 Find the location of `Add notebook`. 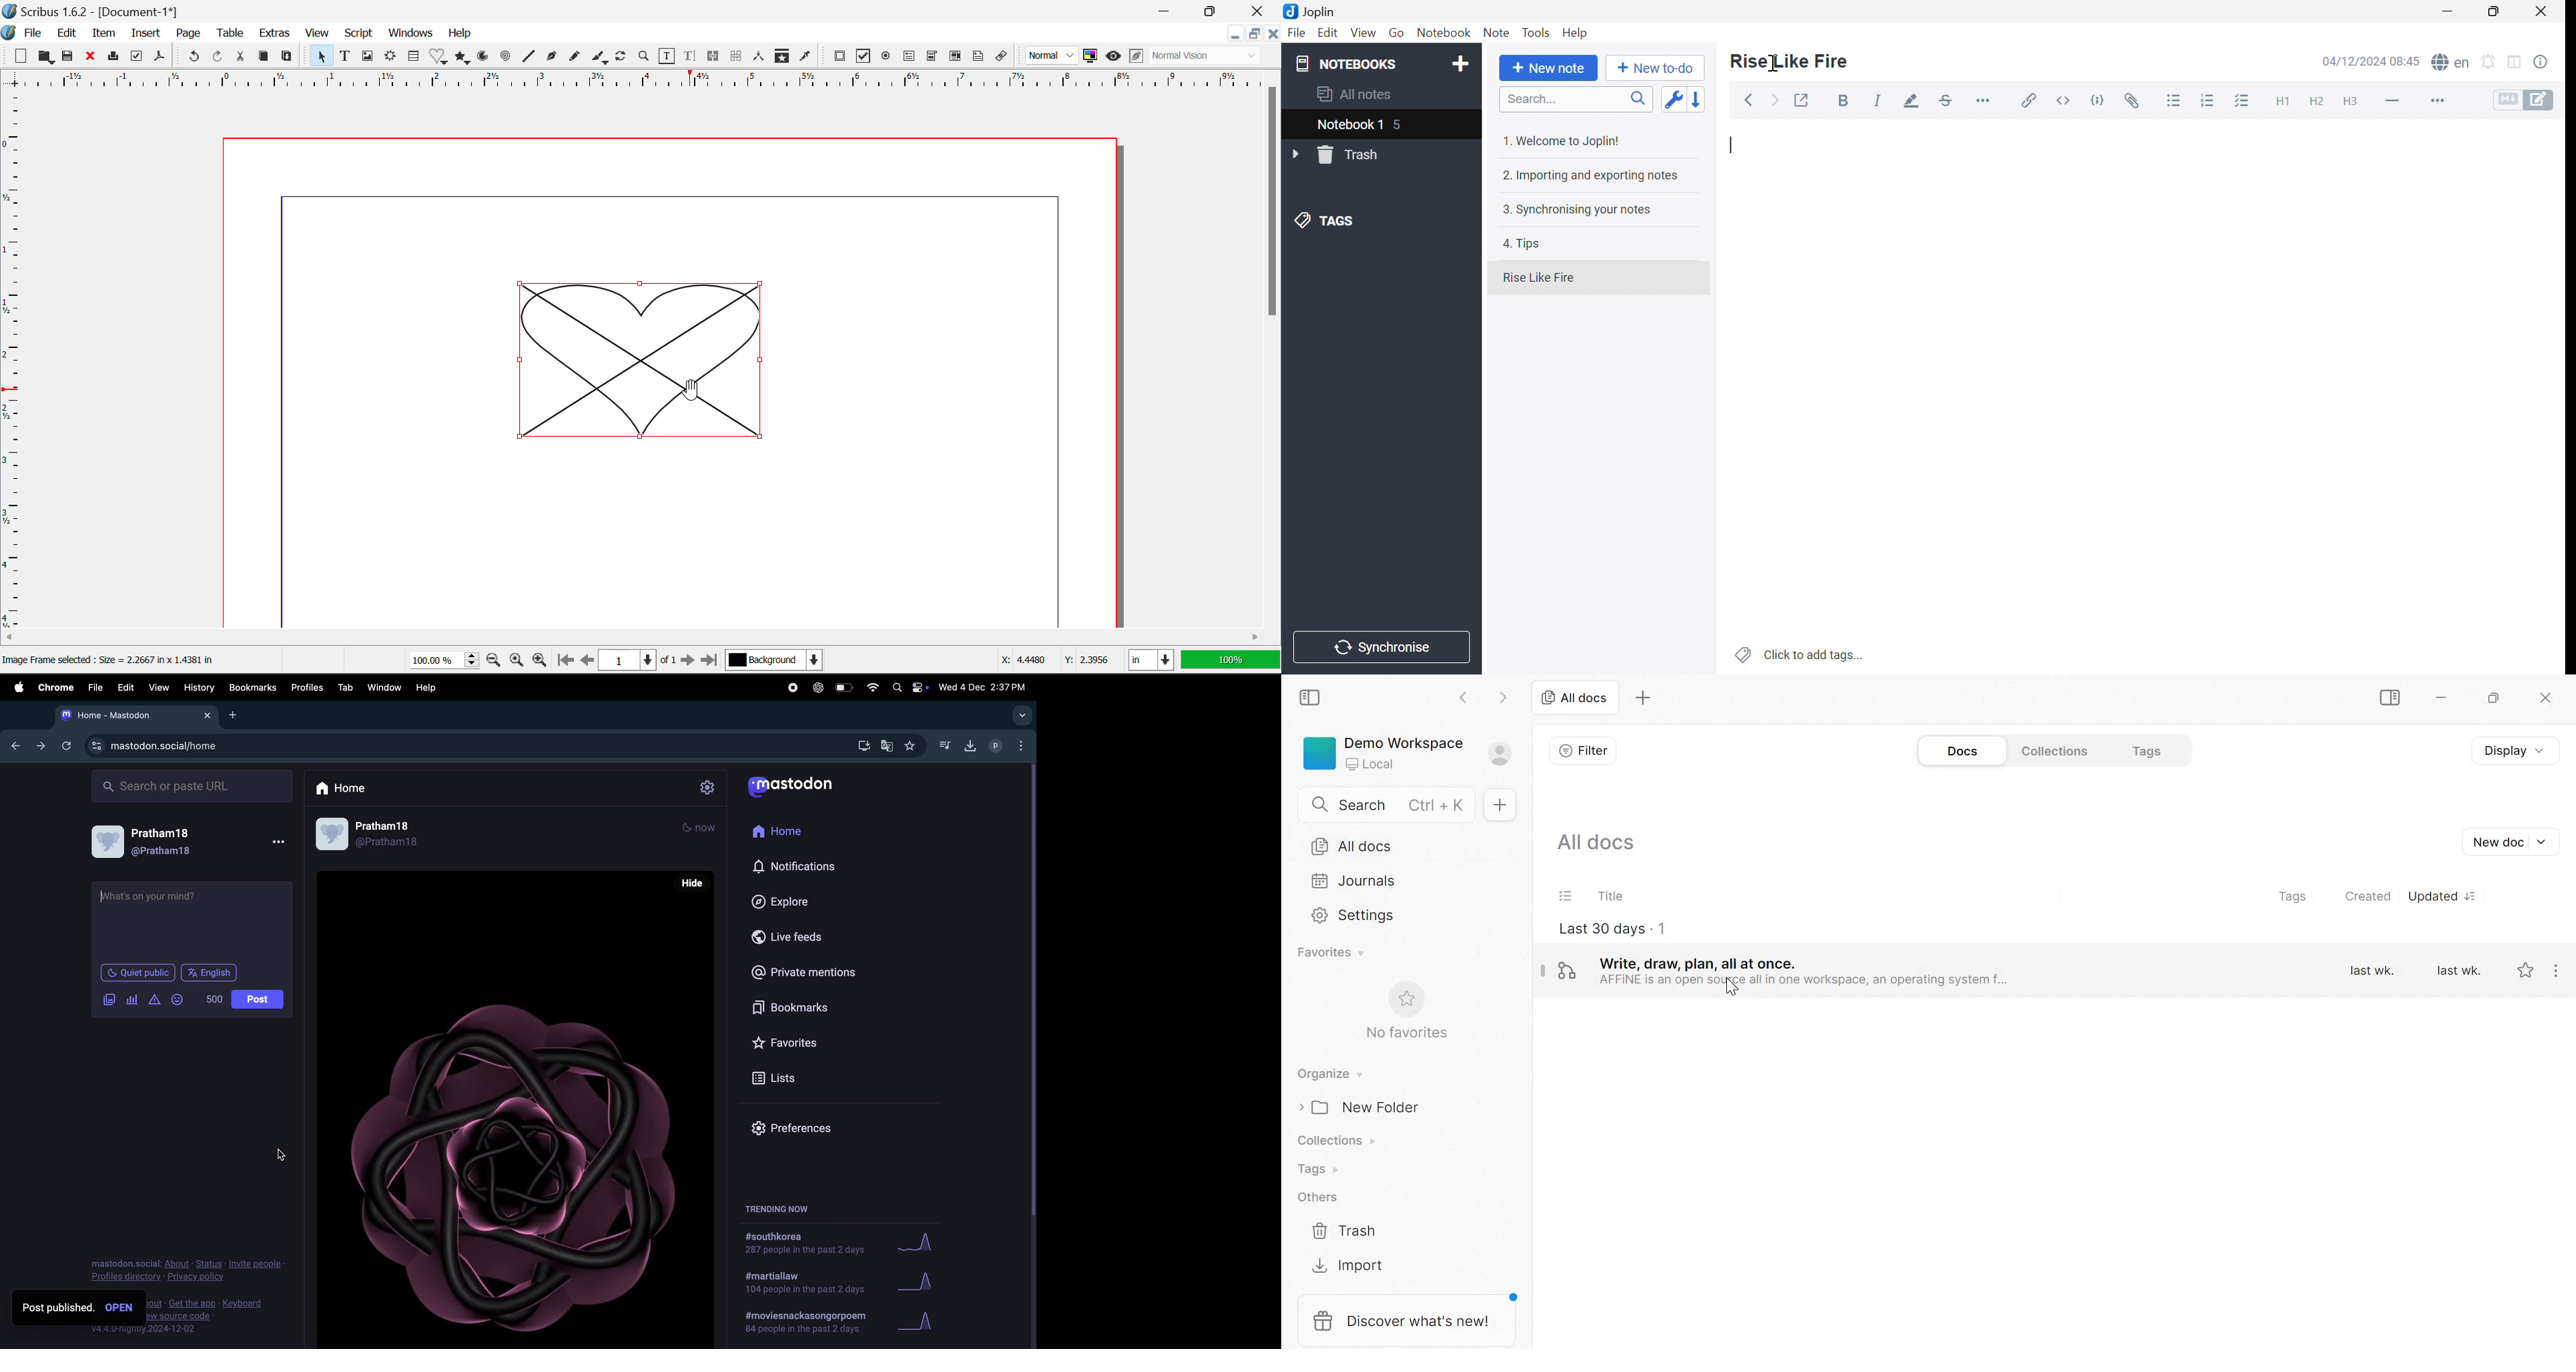

Add notebook is located at coordinates (1463, 63).